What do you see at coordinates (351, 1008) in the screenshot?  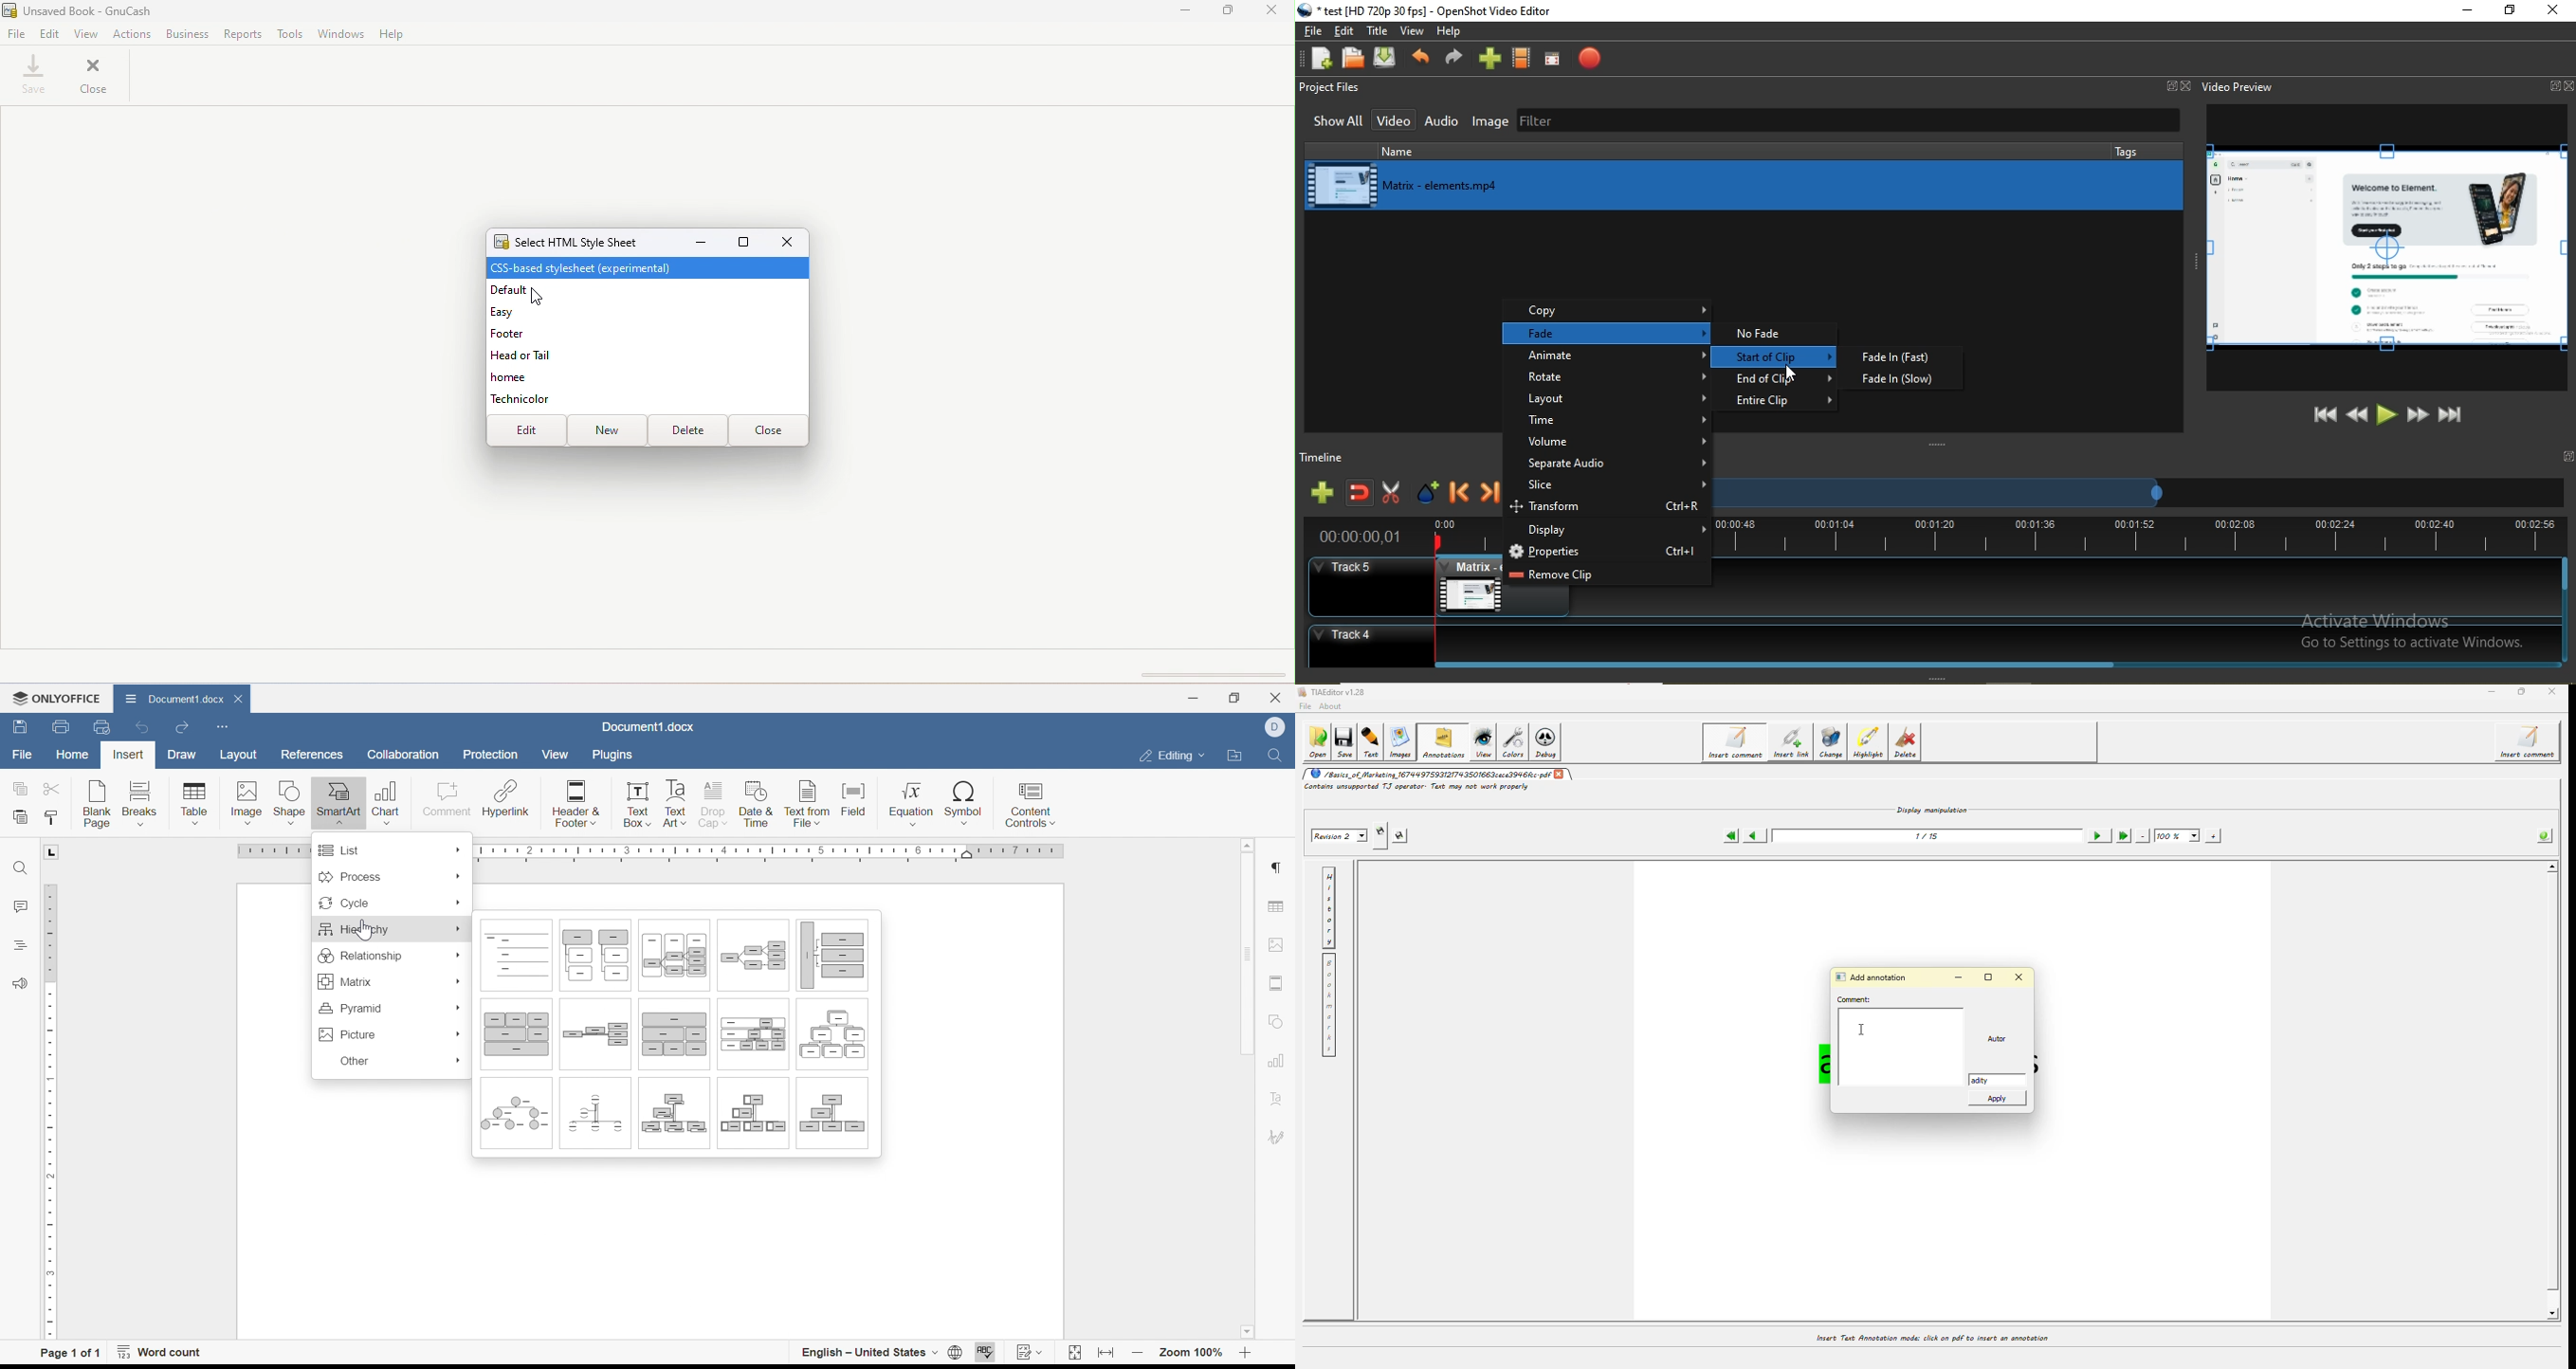 I see `Pyramid` at bounding box center [351, 1008].